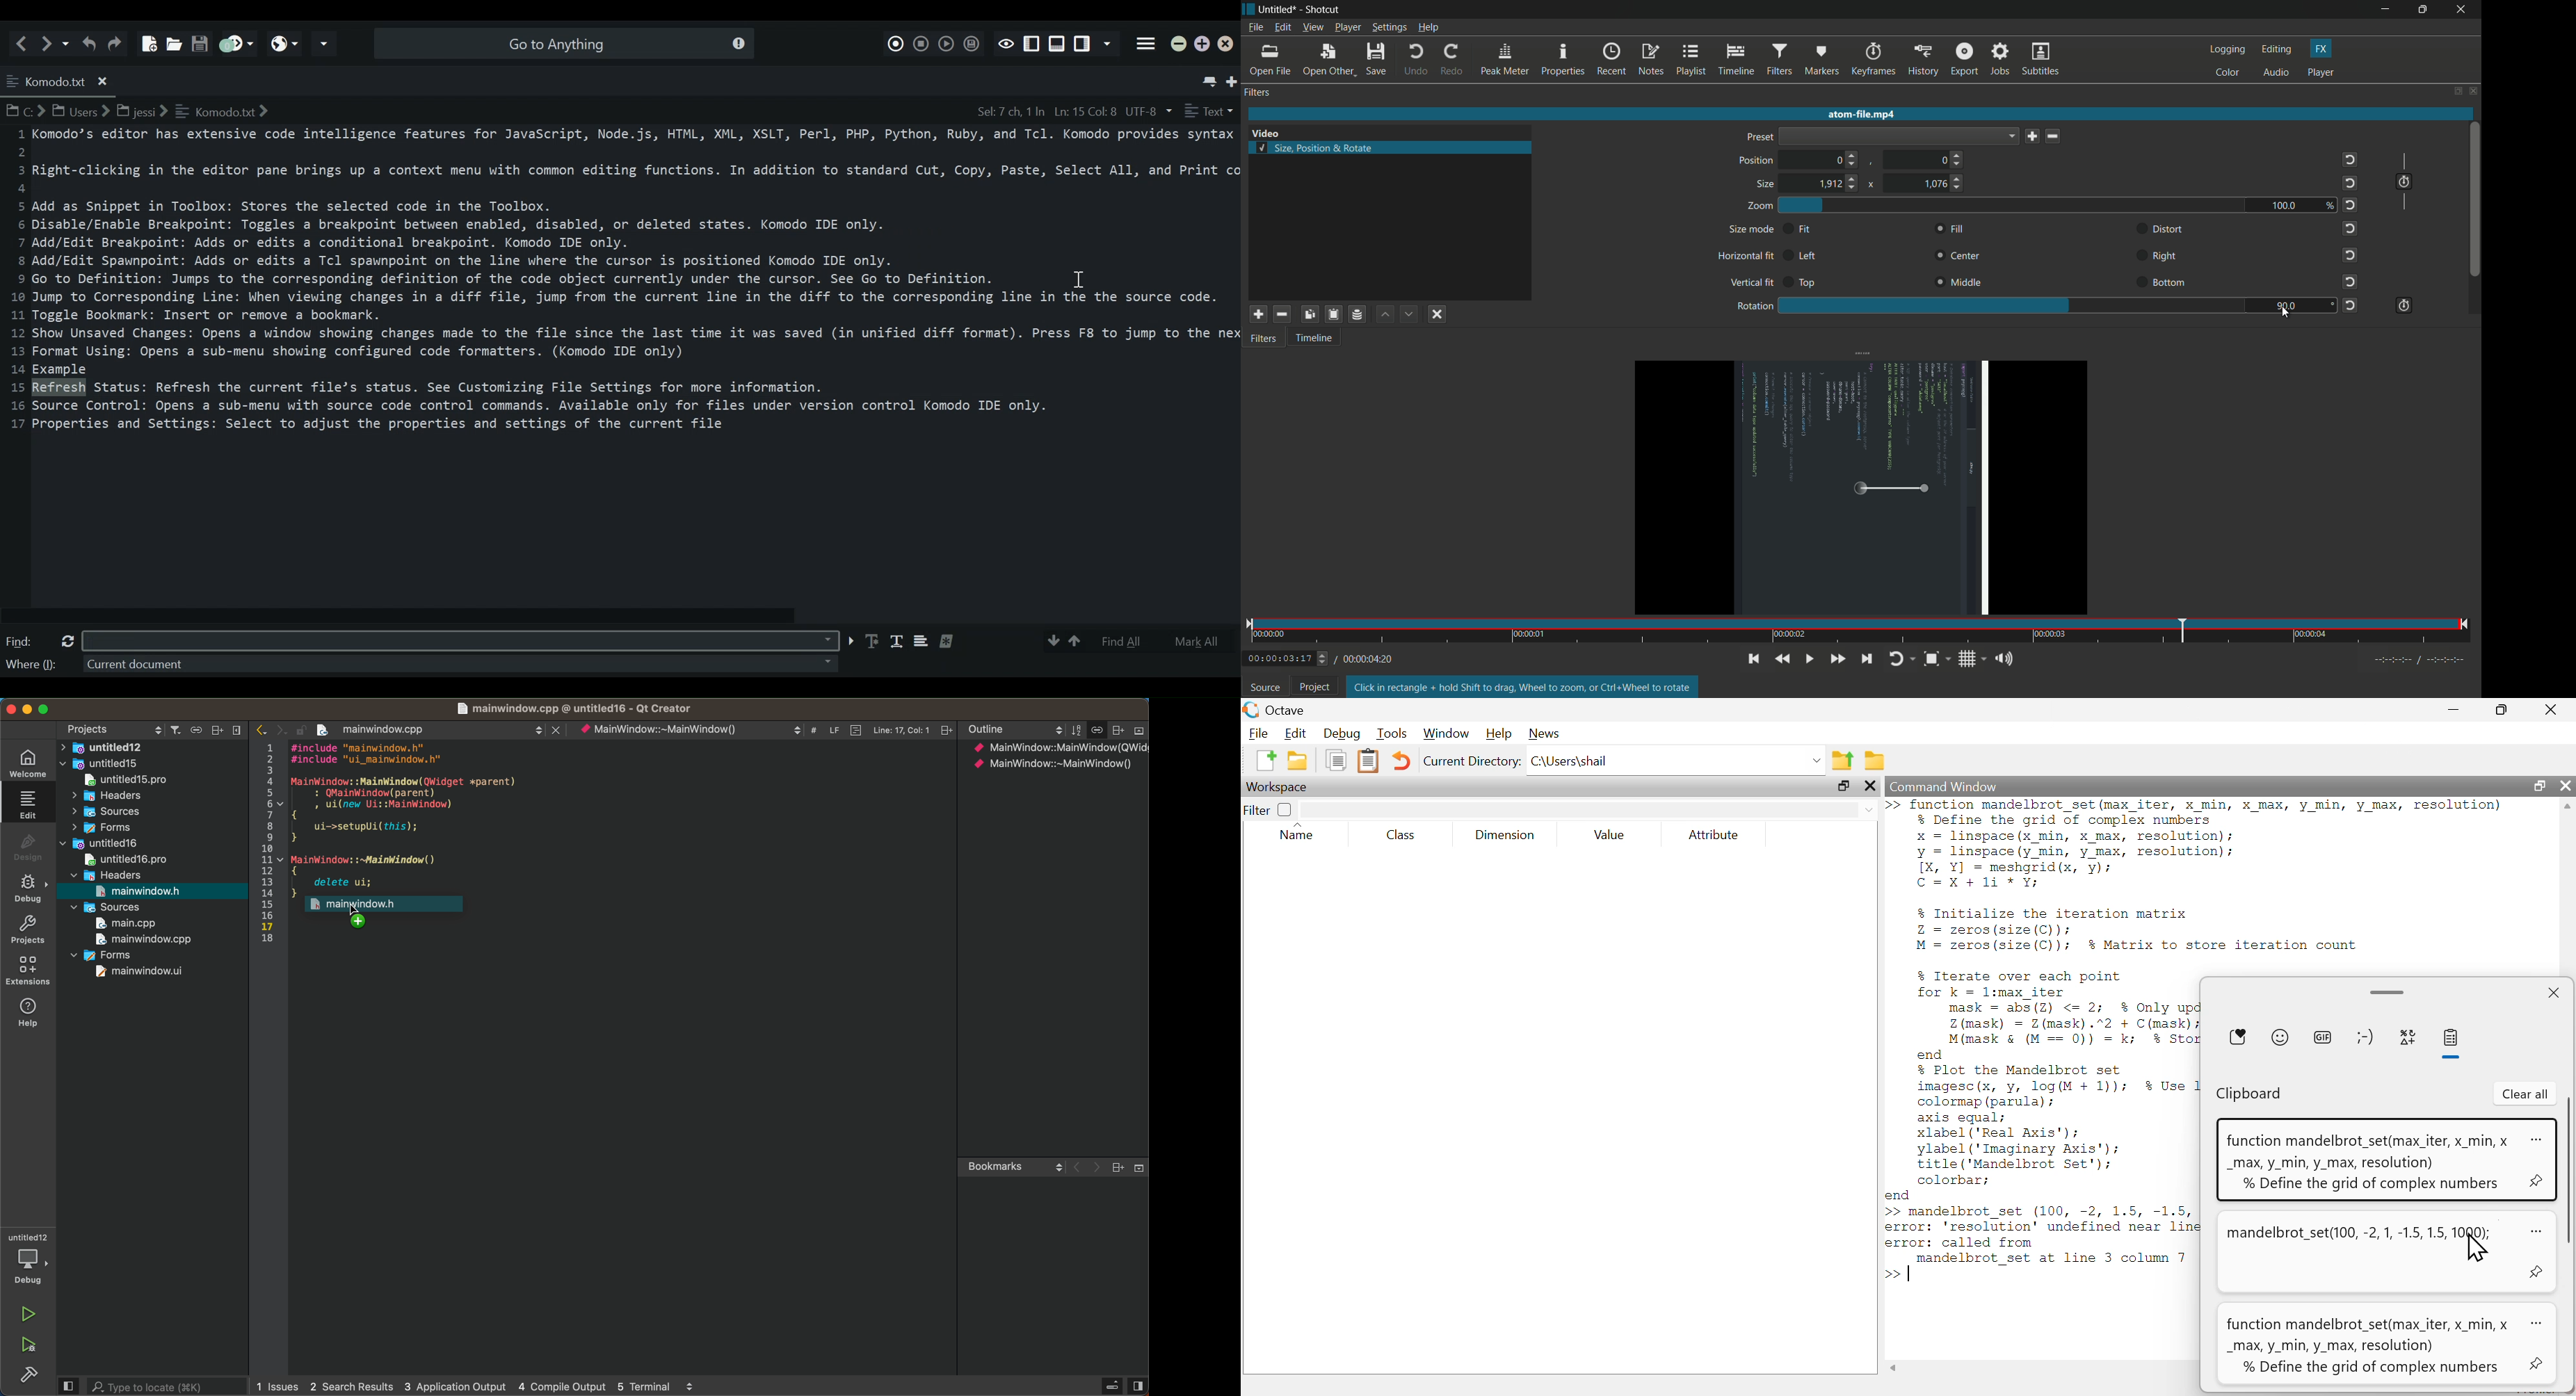 The width and height of the screenshot is (2576, 1400). I want to click on Find Field, so click(460, 640).